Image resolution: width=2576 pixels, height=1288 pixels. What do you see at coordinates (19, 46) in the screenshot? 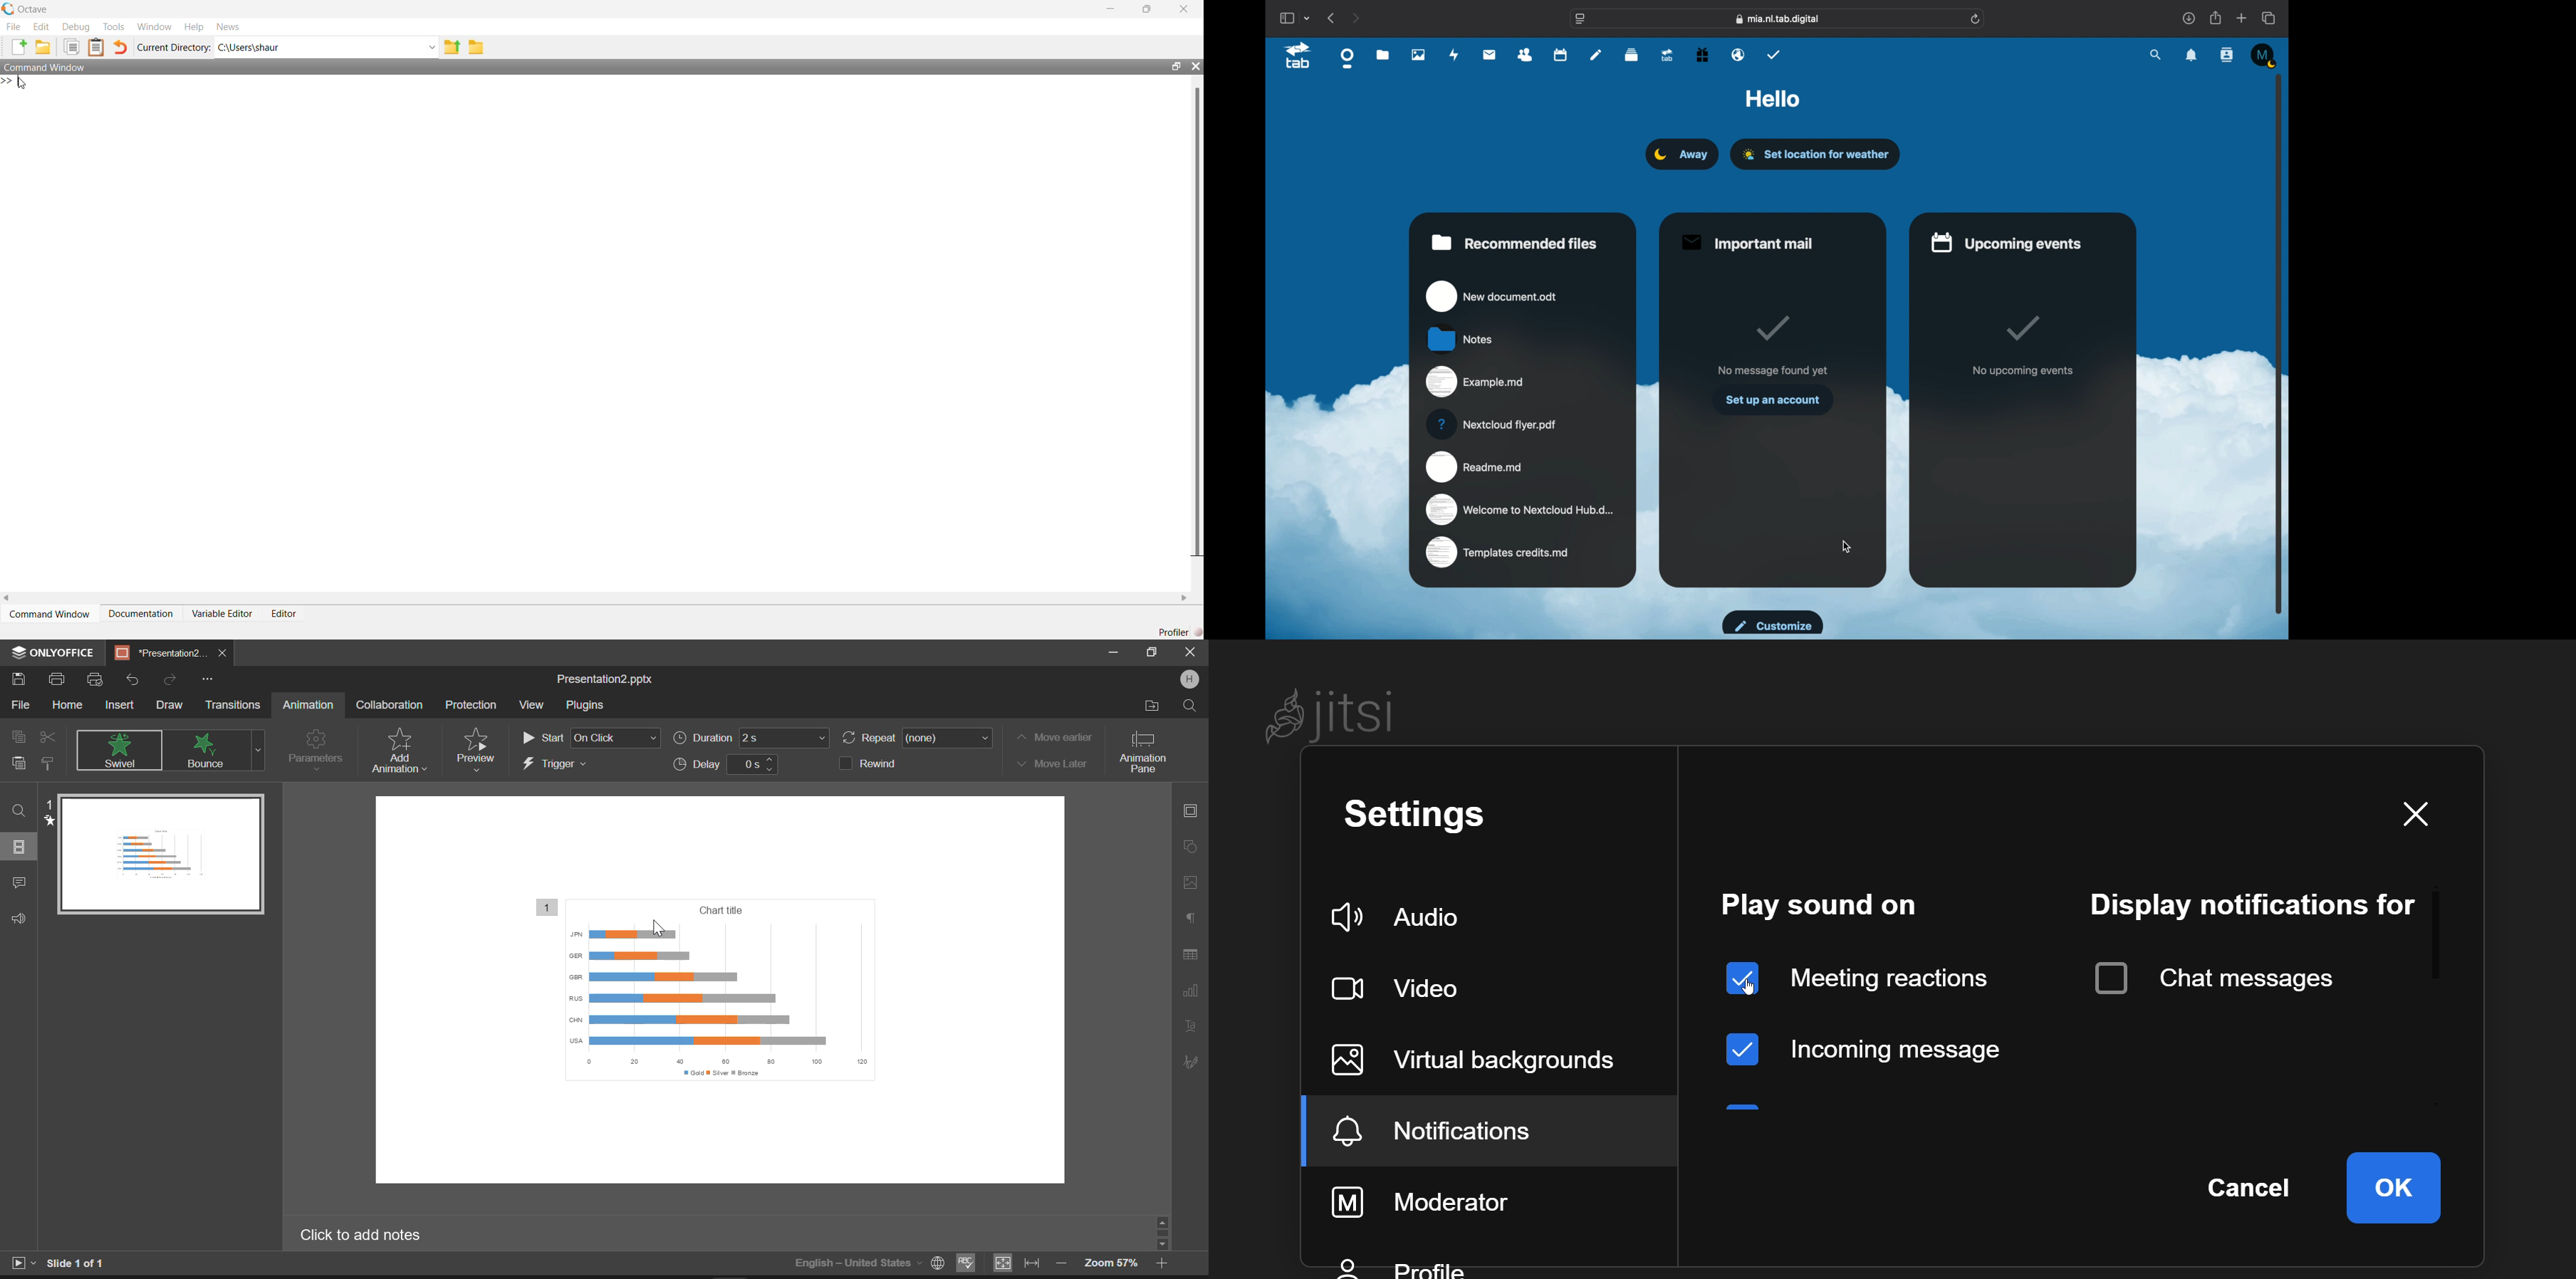
I see `add file` at bounding box center [19, 46].